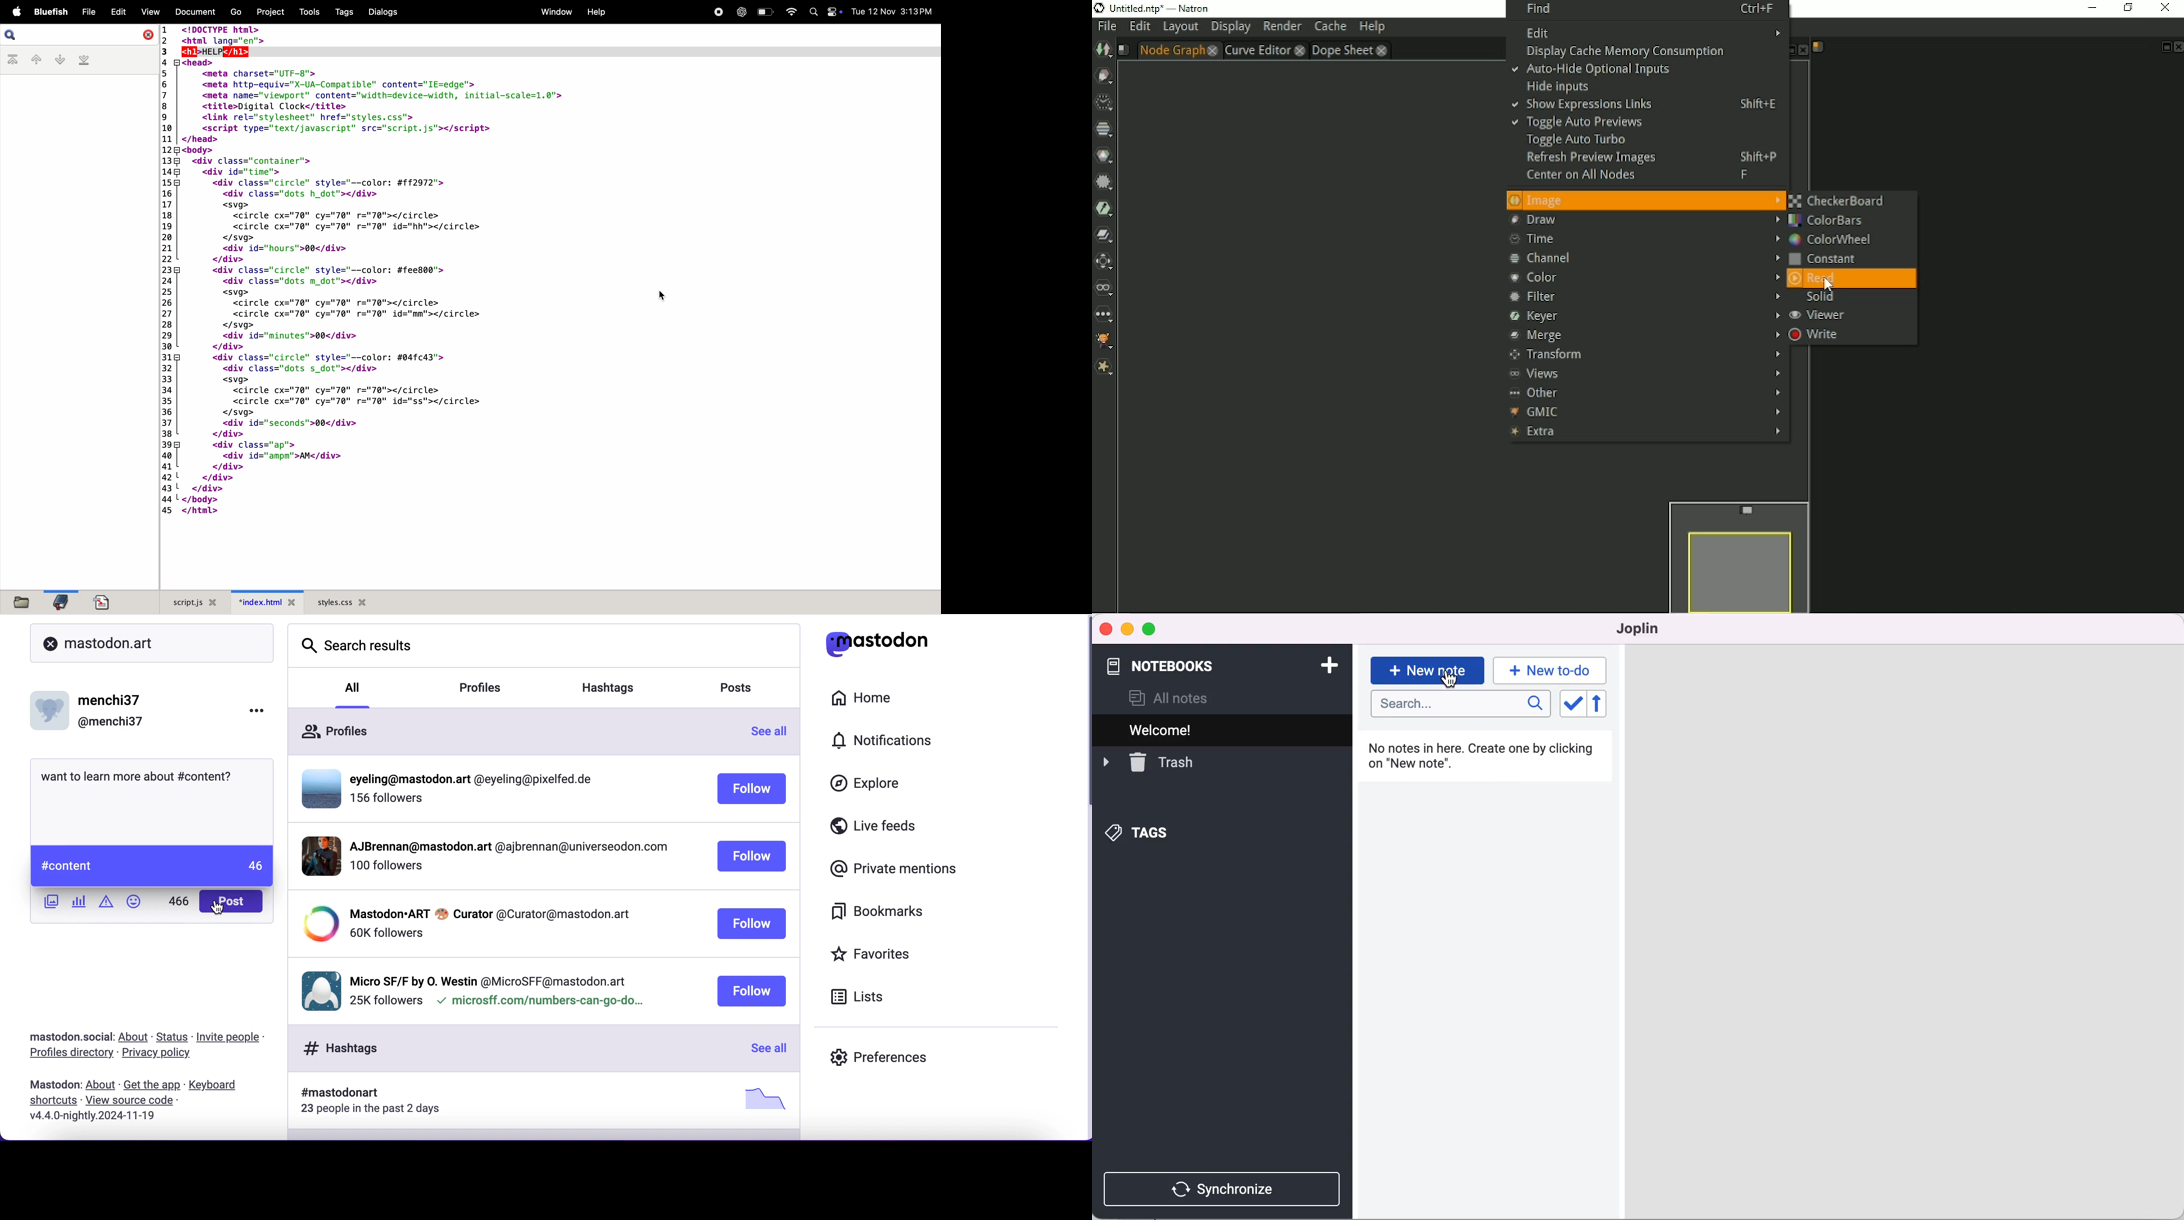  Describe the element at coordinates (135, 1038) in the screenshot. I see `about` at that location.